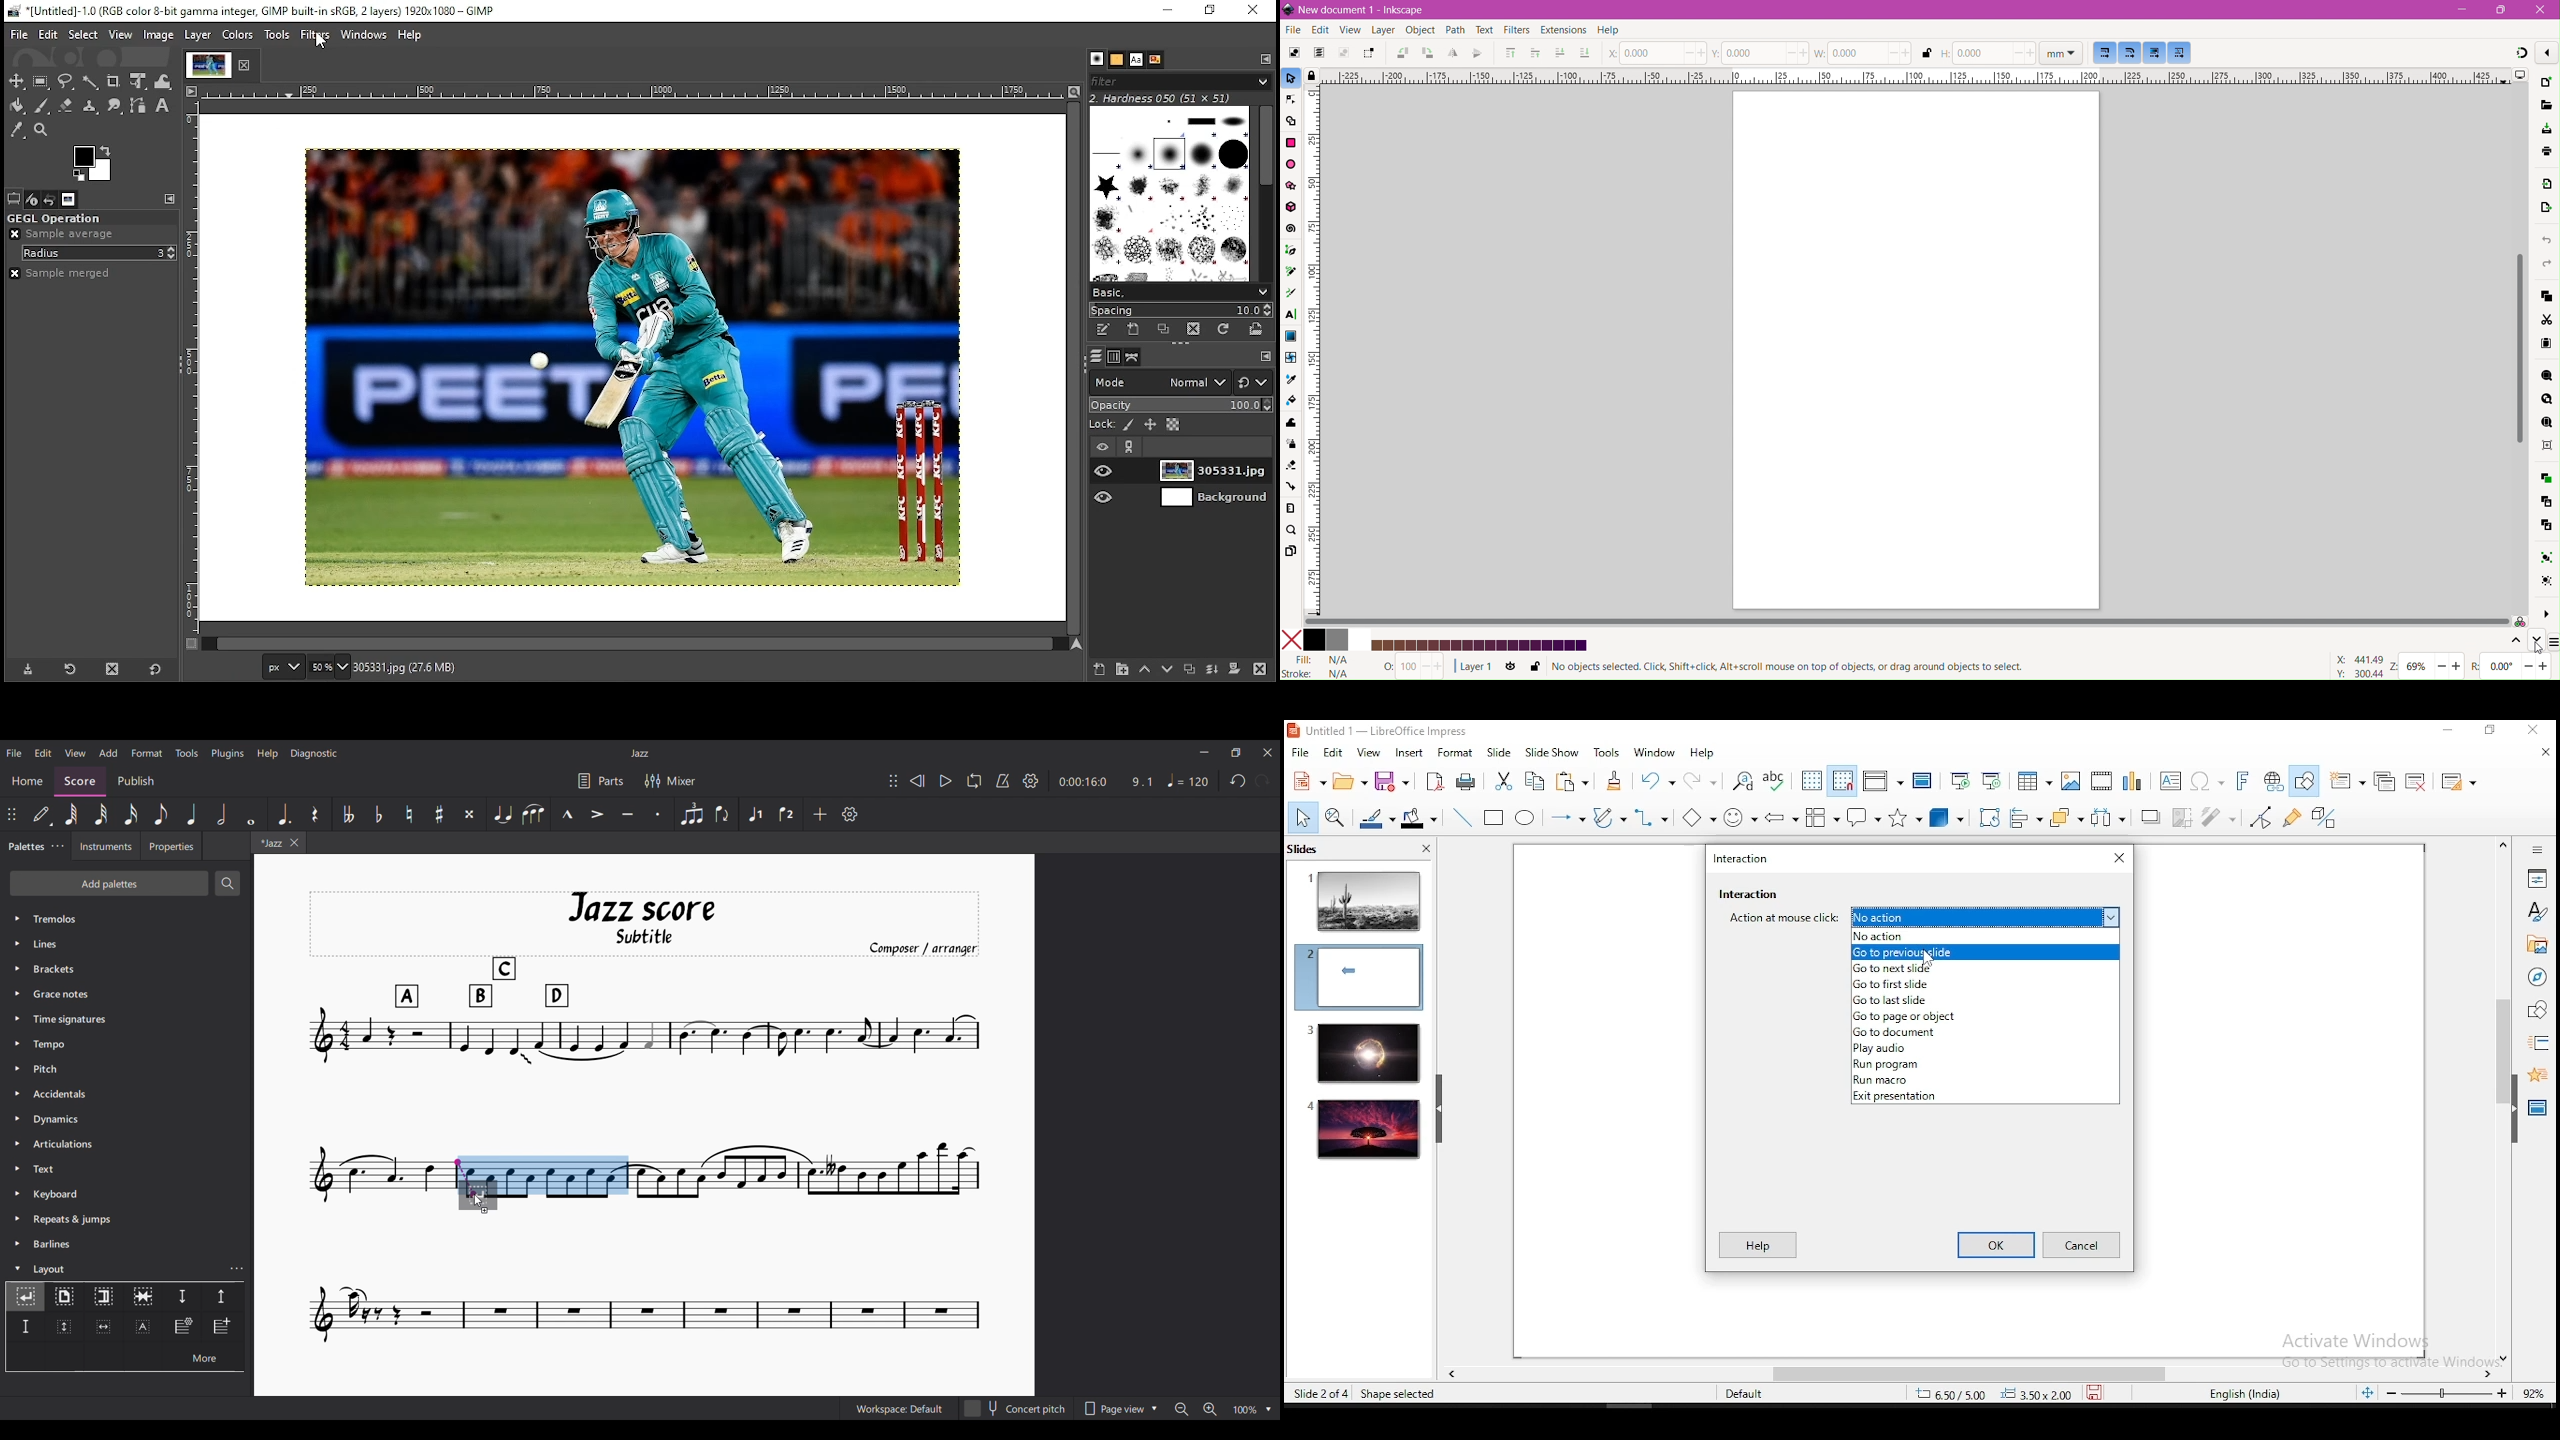  What do you see at coordinates (192, 377) in the screenshot?
I see `vertical scale` at bounding box center [192, 377].